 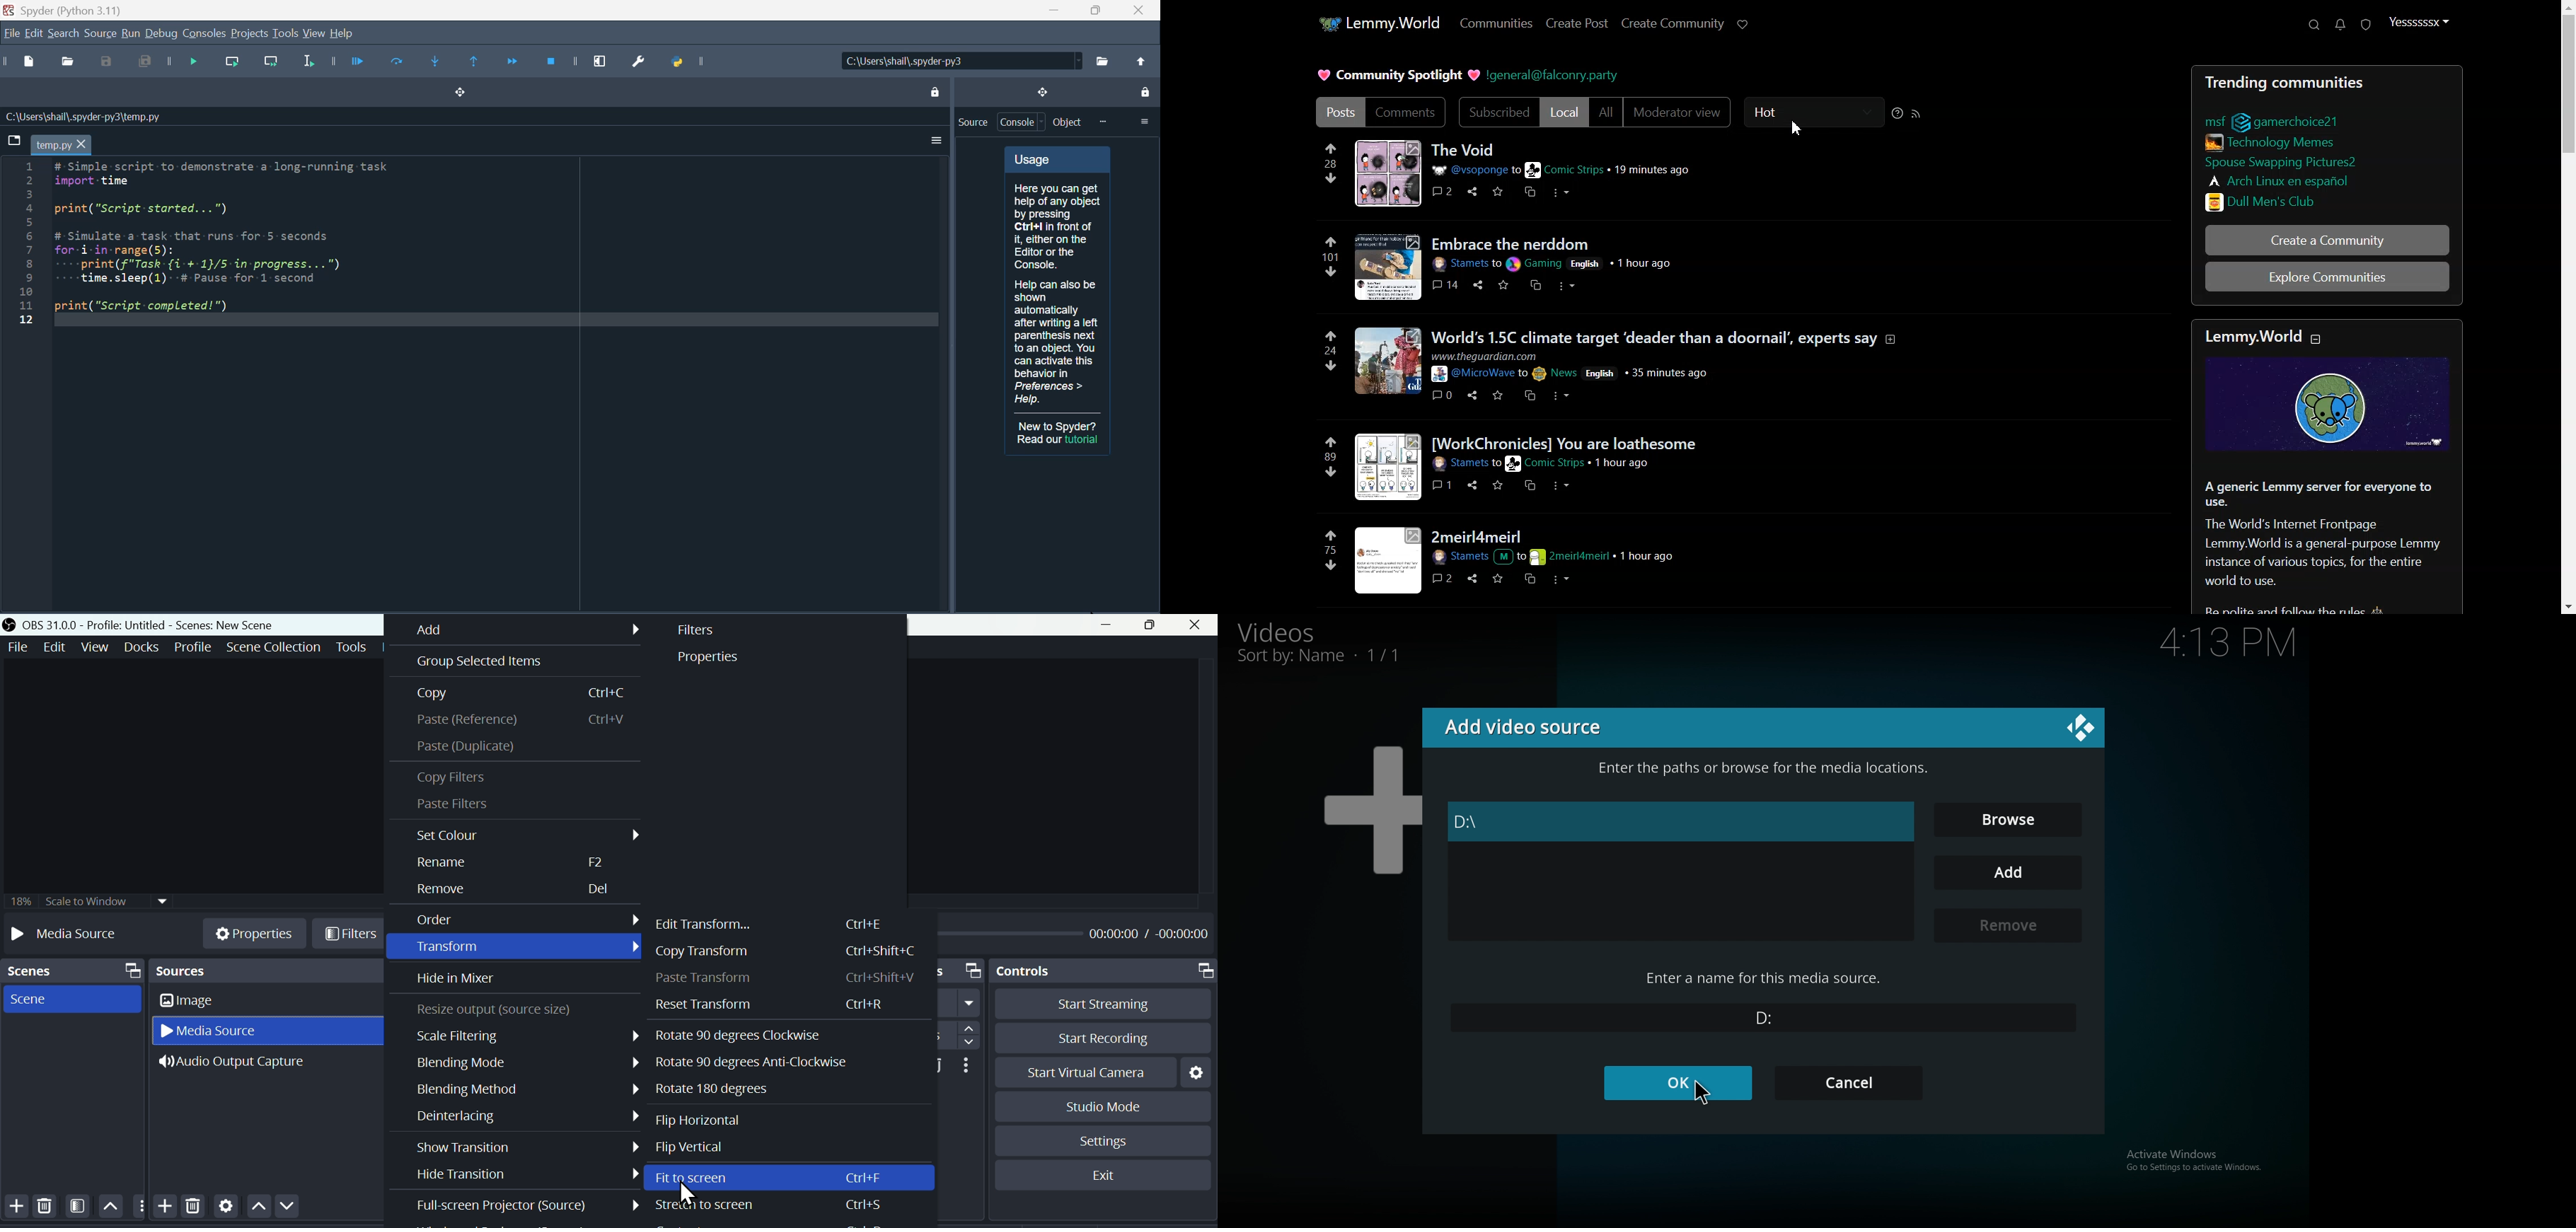 What do you see at coordinates (220, 1031) in the screenshot?
I see `Media source` at bounding box center [220, 1031].